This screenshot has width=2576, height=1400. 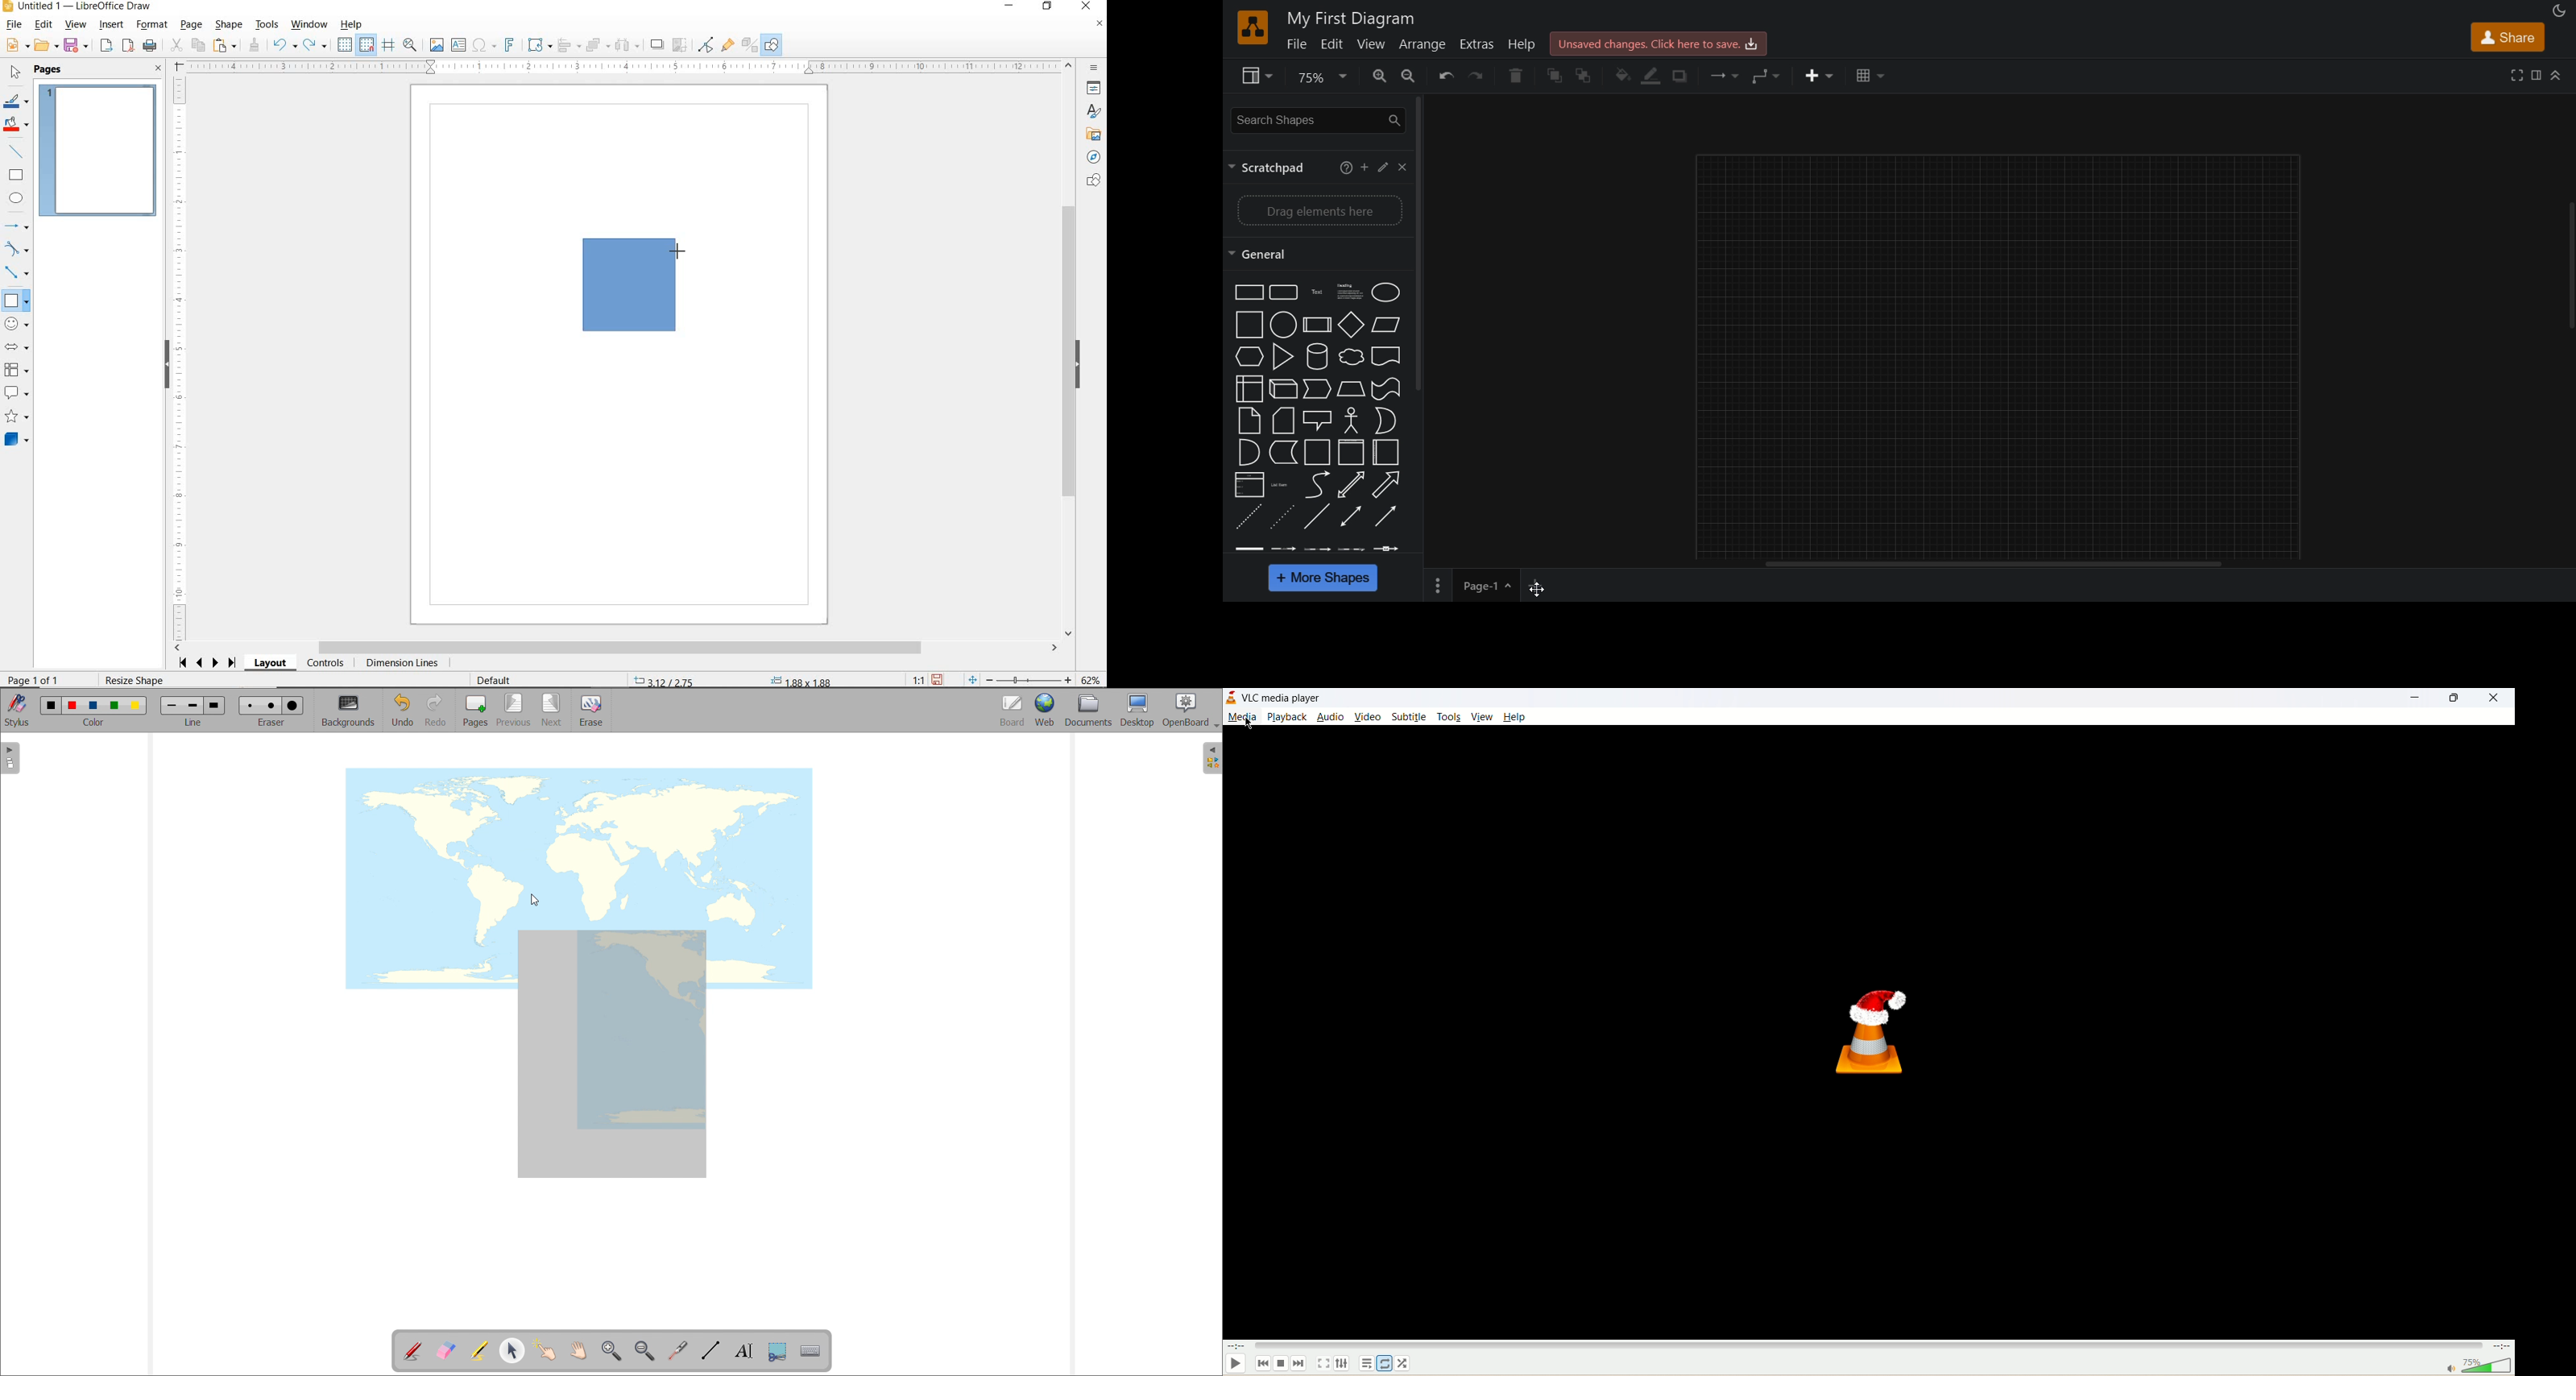 What do you see at coordinates (681, 45) in the screenshot?
I see `CROP IMAGE` at bounding box center [681, 45].